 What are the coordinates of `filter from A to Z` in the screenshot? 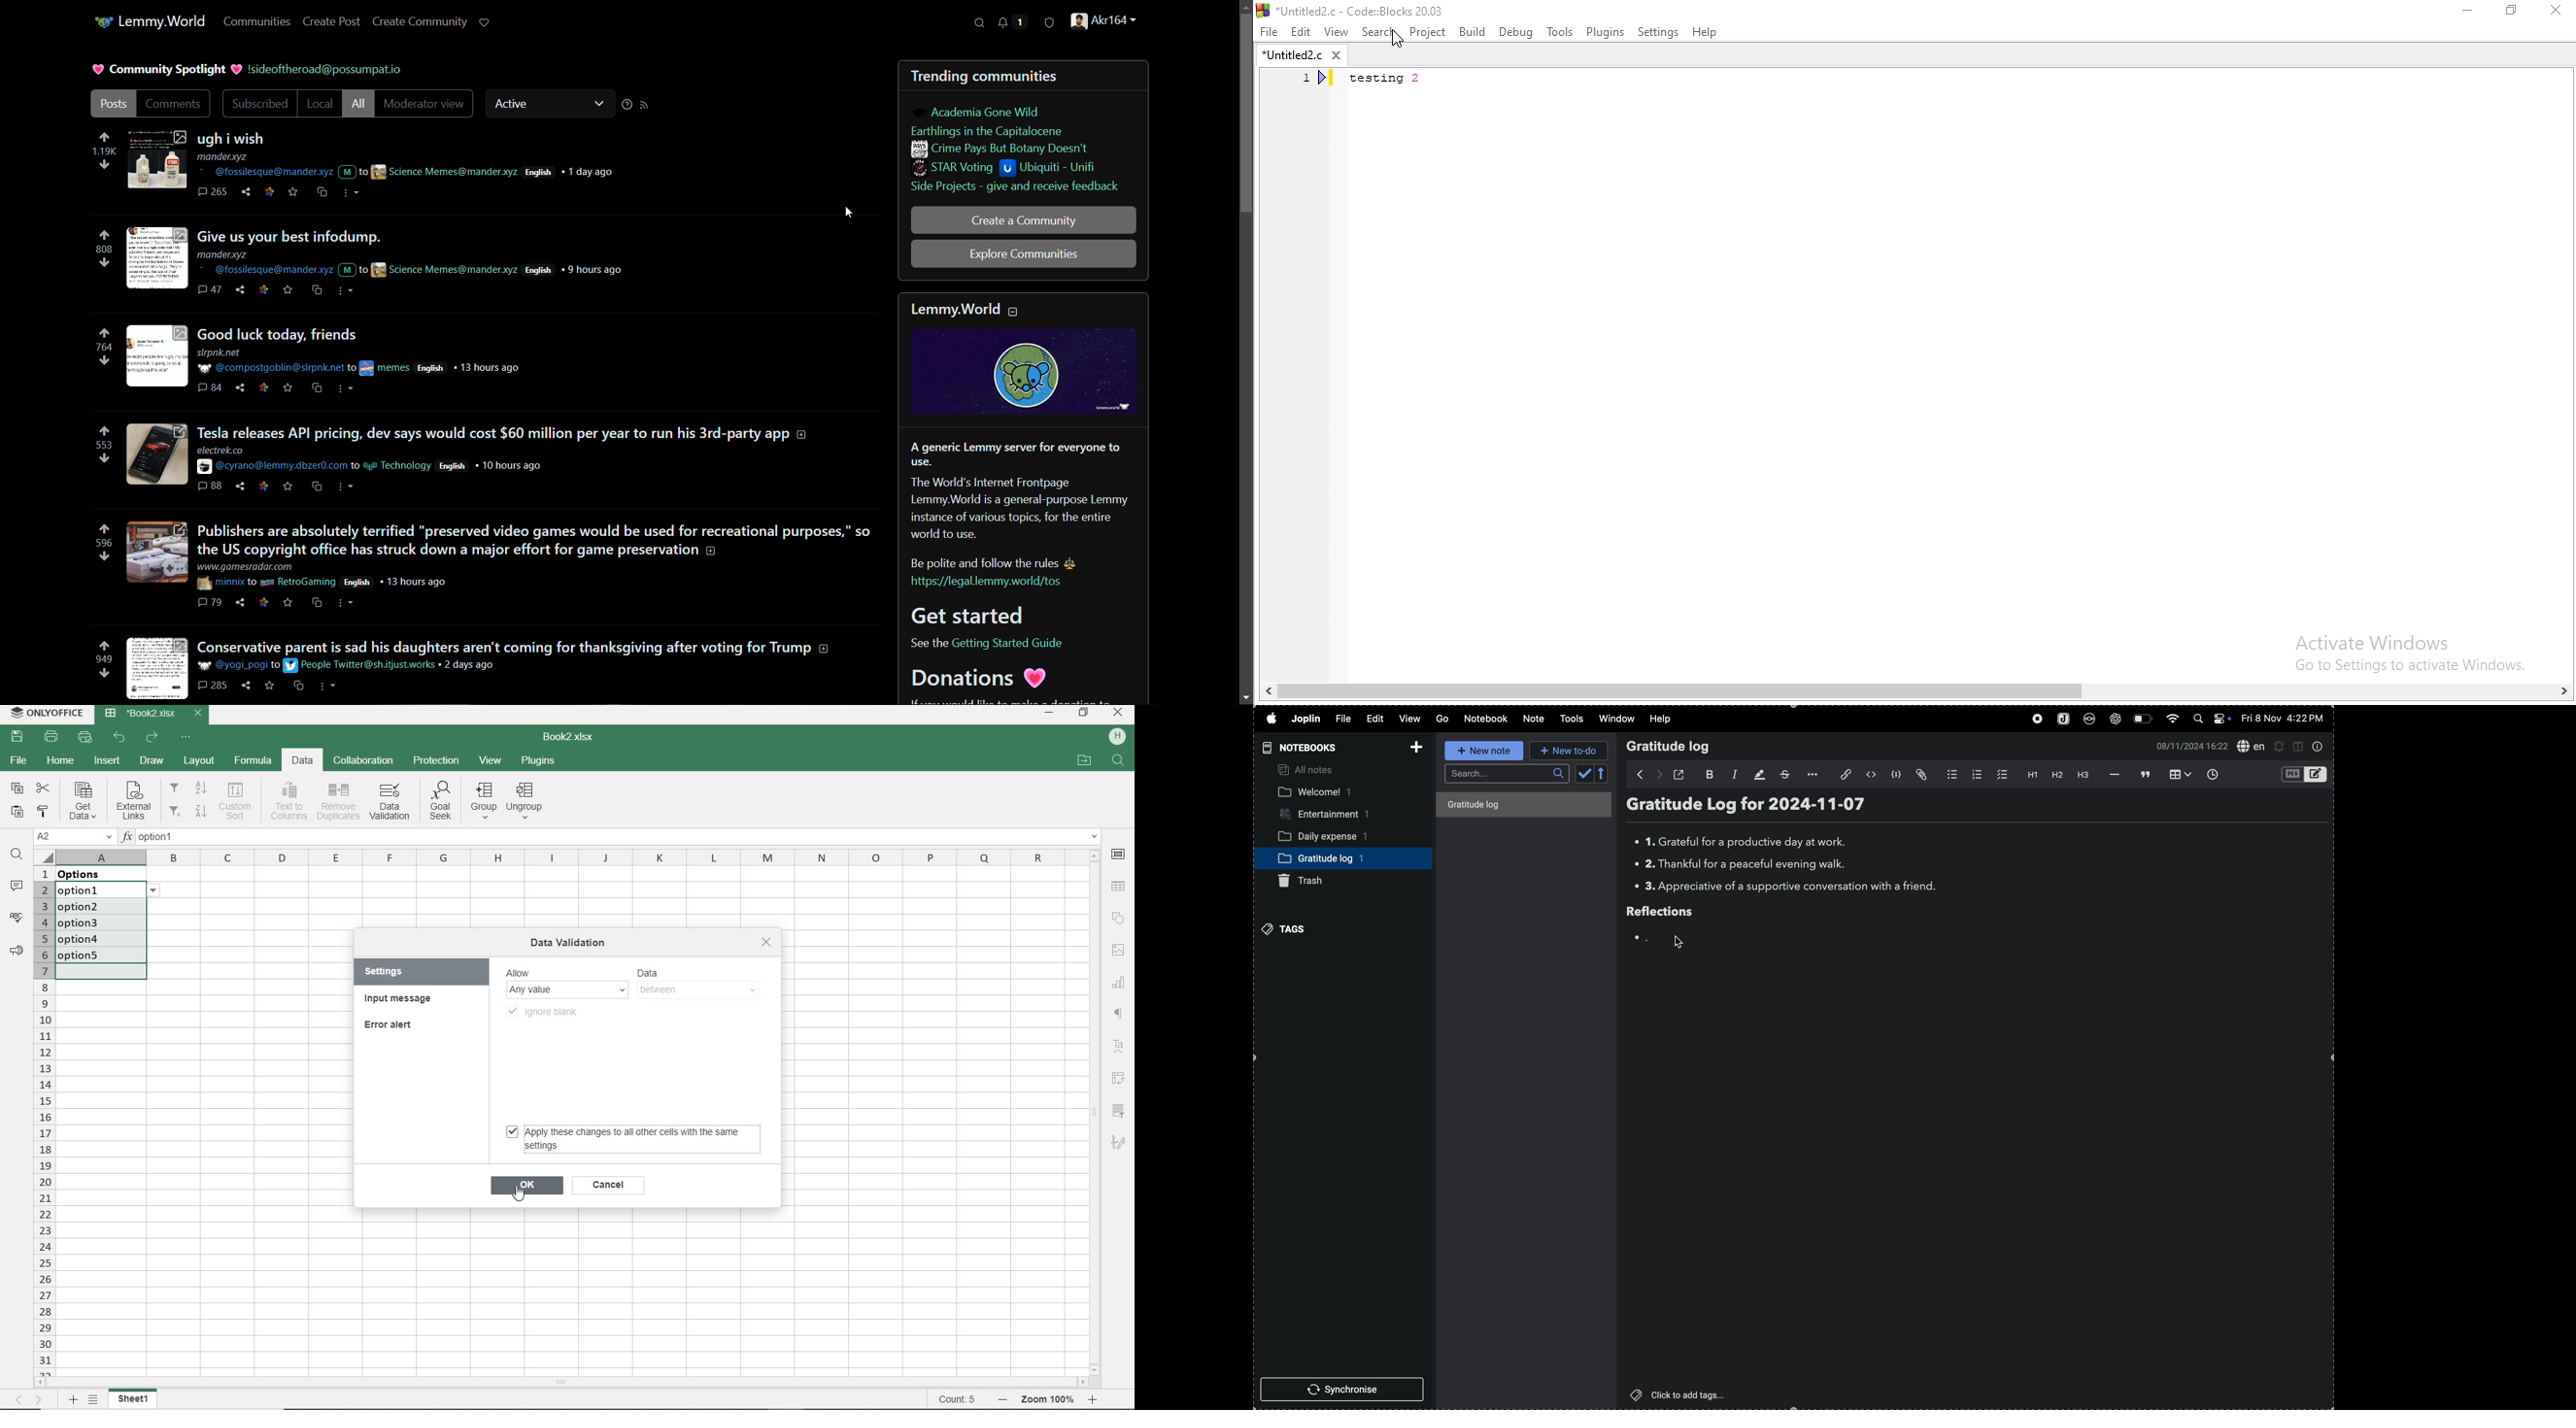 It's located at (189, 788).